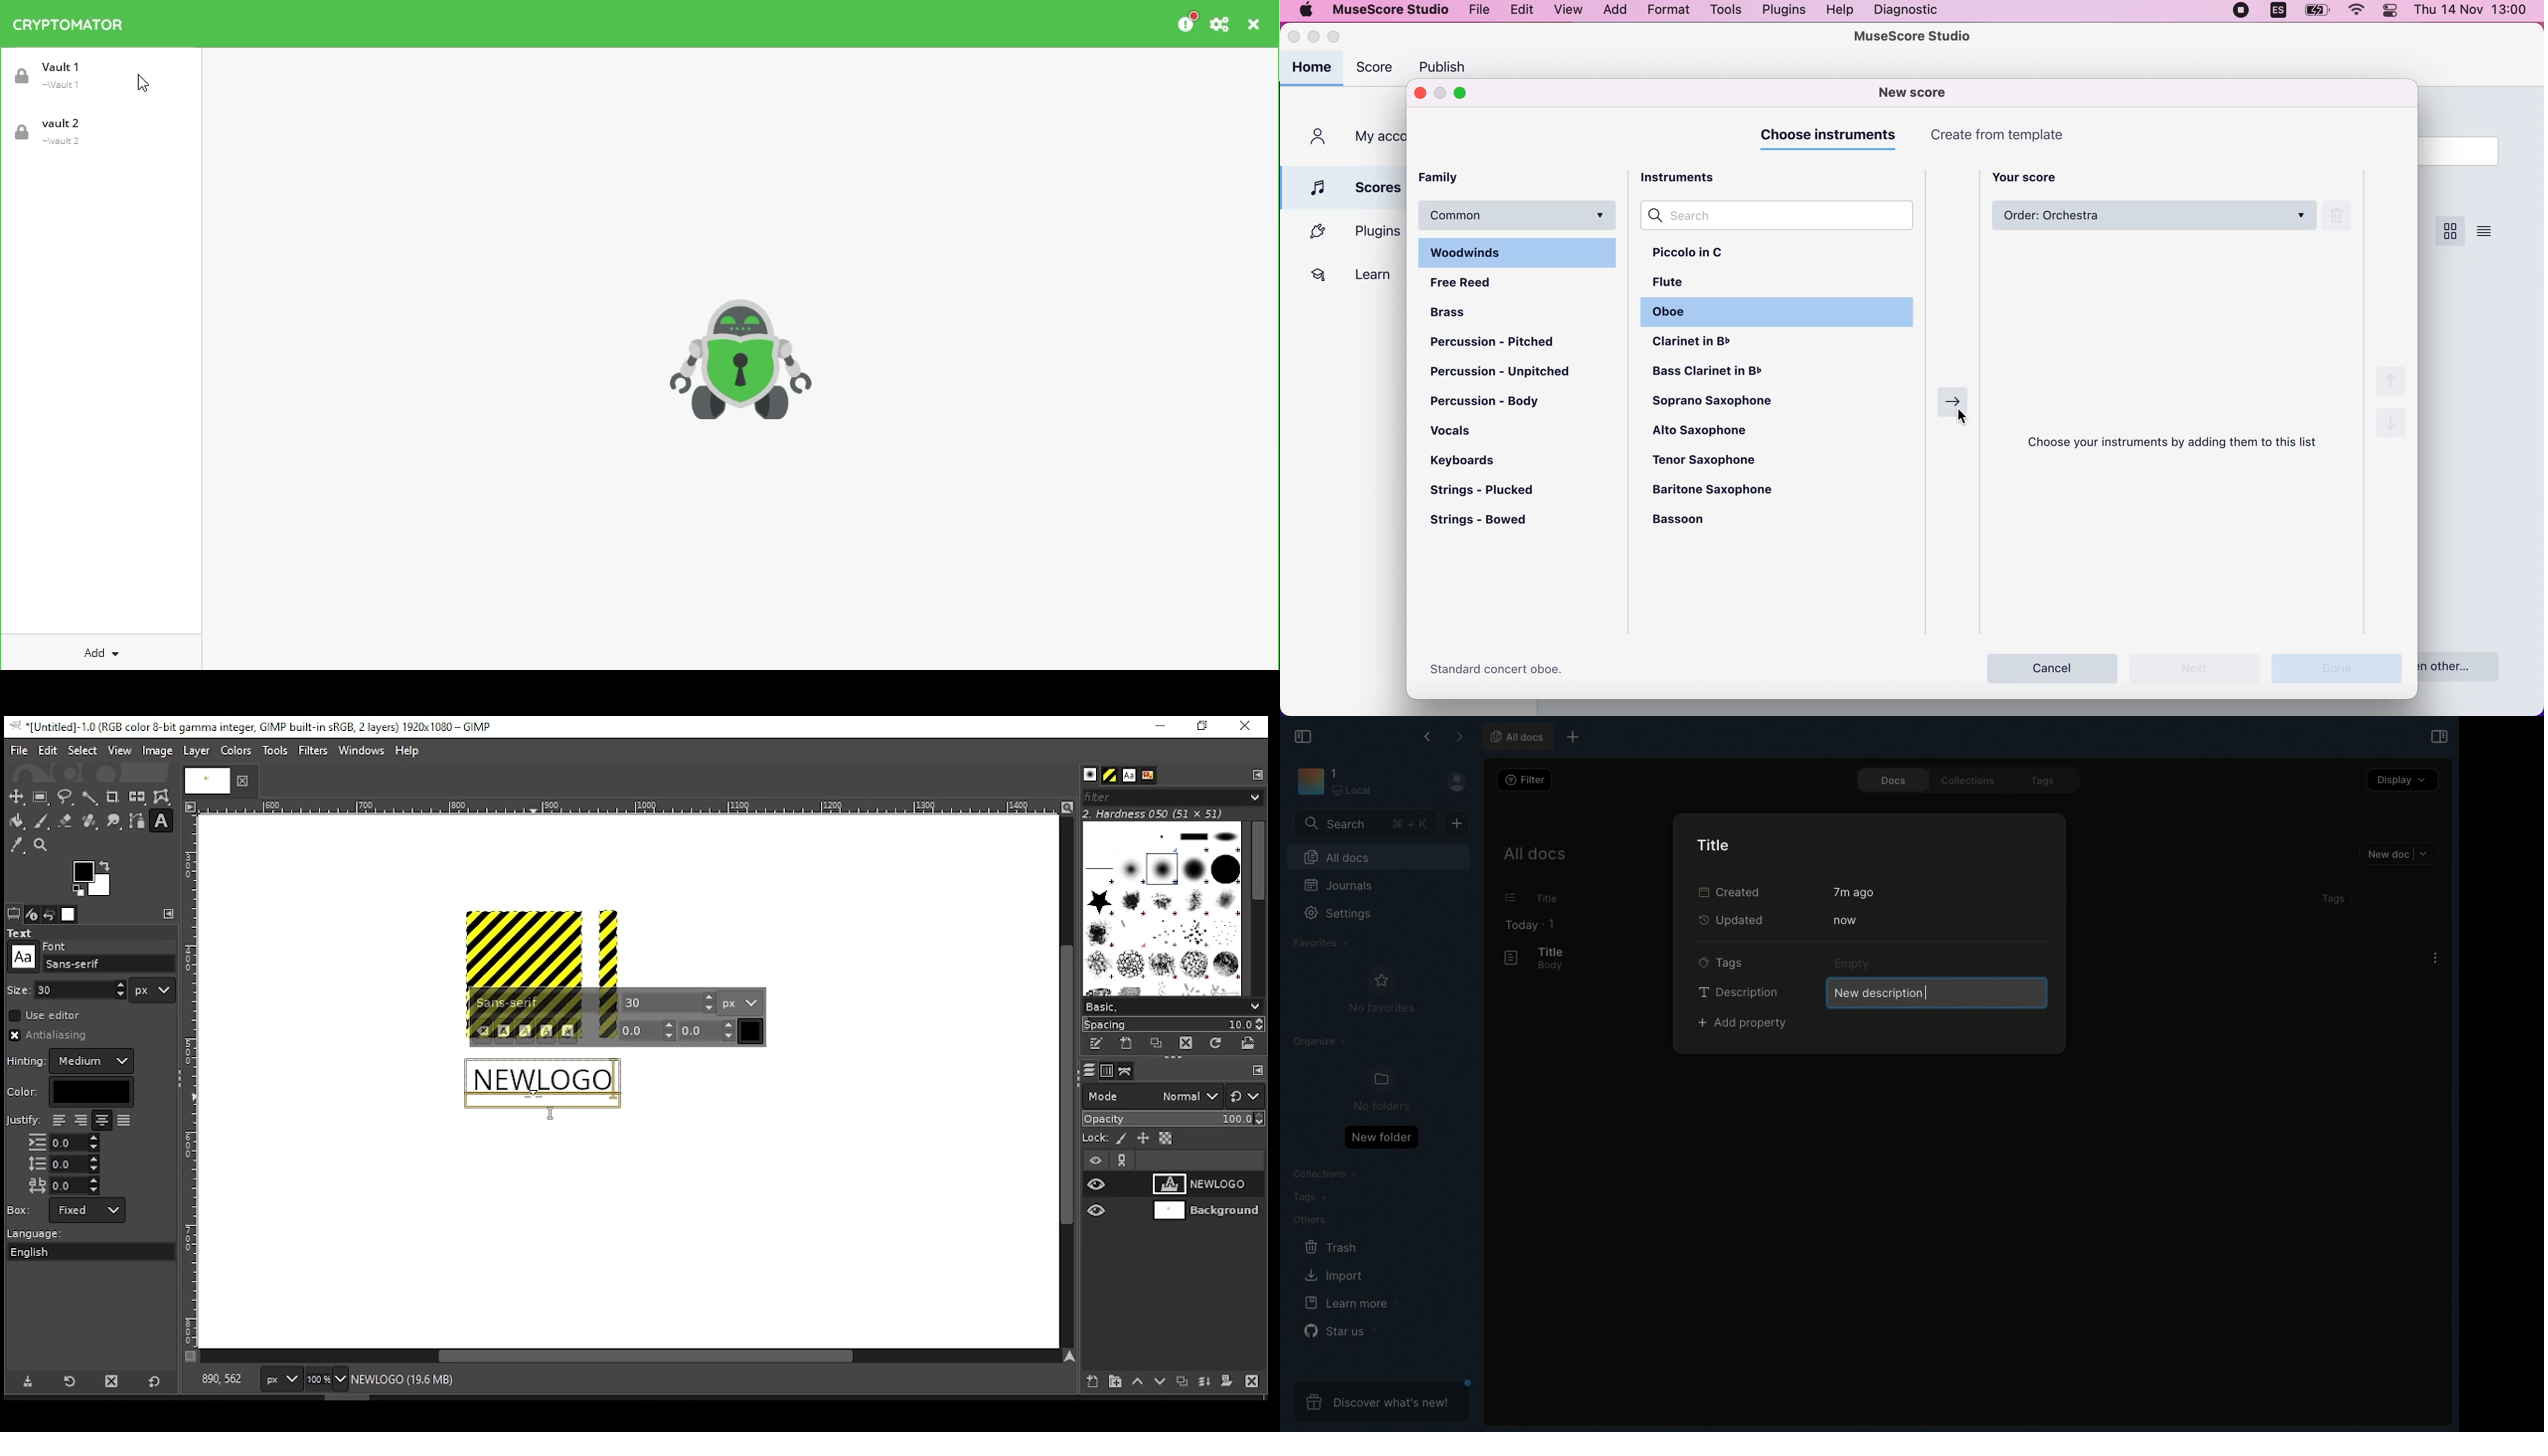 The image size is (2548, 1456). Describe the element at coordinates (137, 796) in the screenshot. I see `flip tool` at that location.